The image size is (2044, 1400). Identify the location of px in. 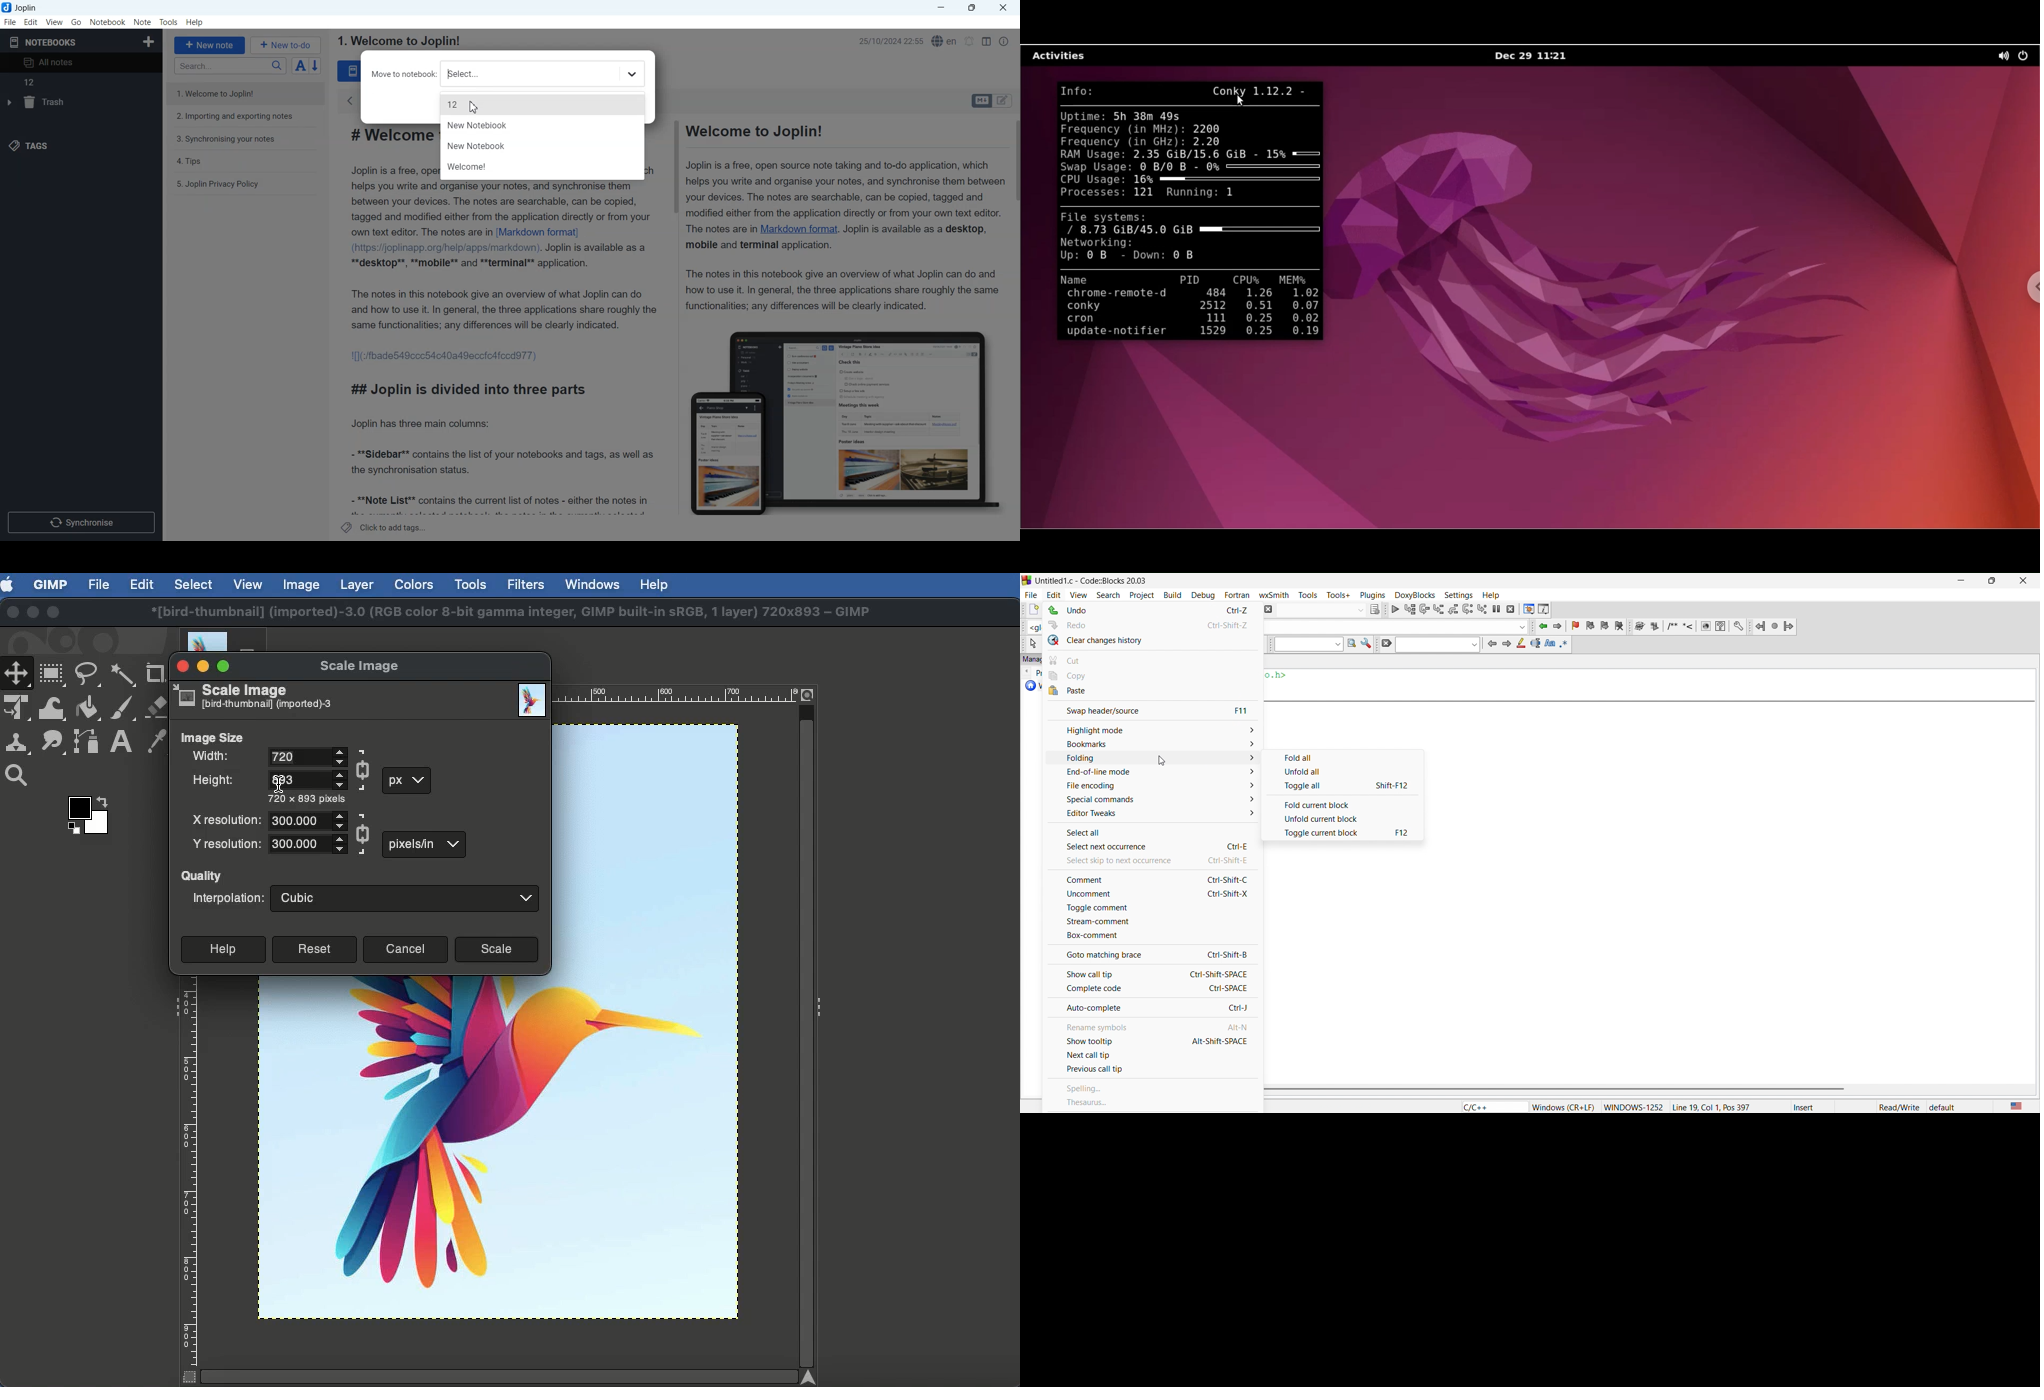
(422, 845).